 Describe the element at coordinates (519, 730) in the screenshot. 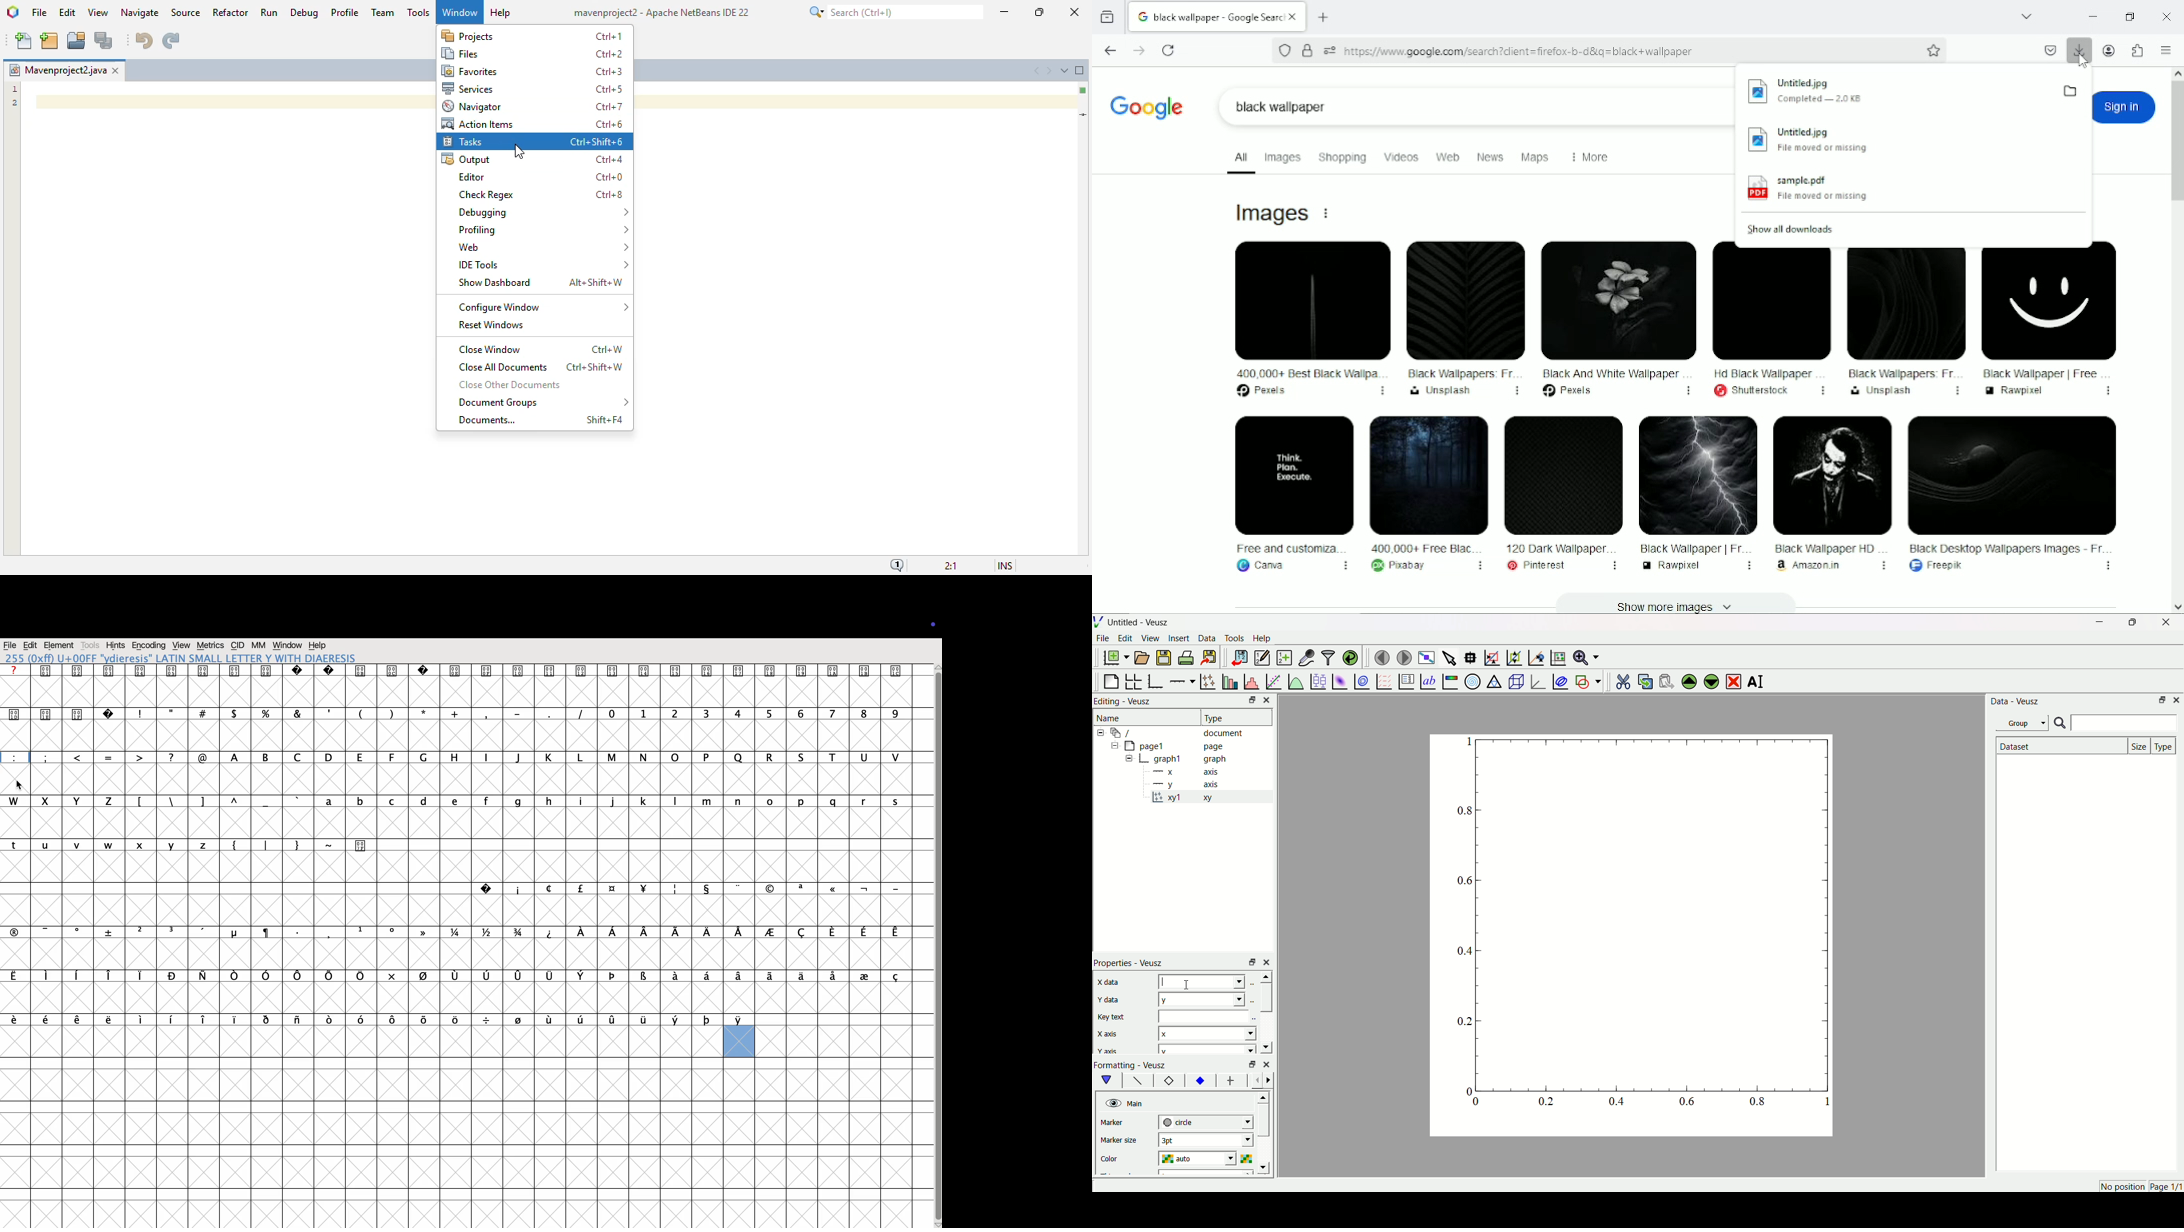

I see `-` at that location.